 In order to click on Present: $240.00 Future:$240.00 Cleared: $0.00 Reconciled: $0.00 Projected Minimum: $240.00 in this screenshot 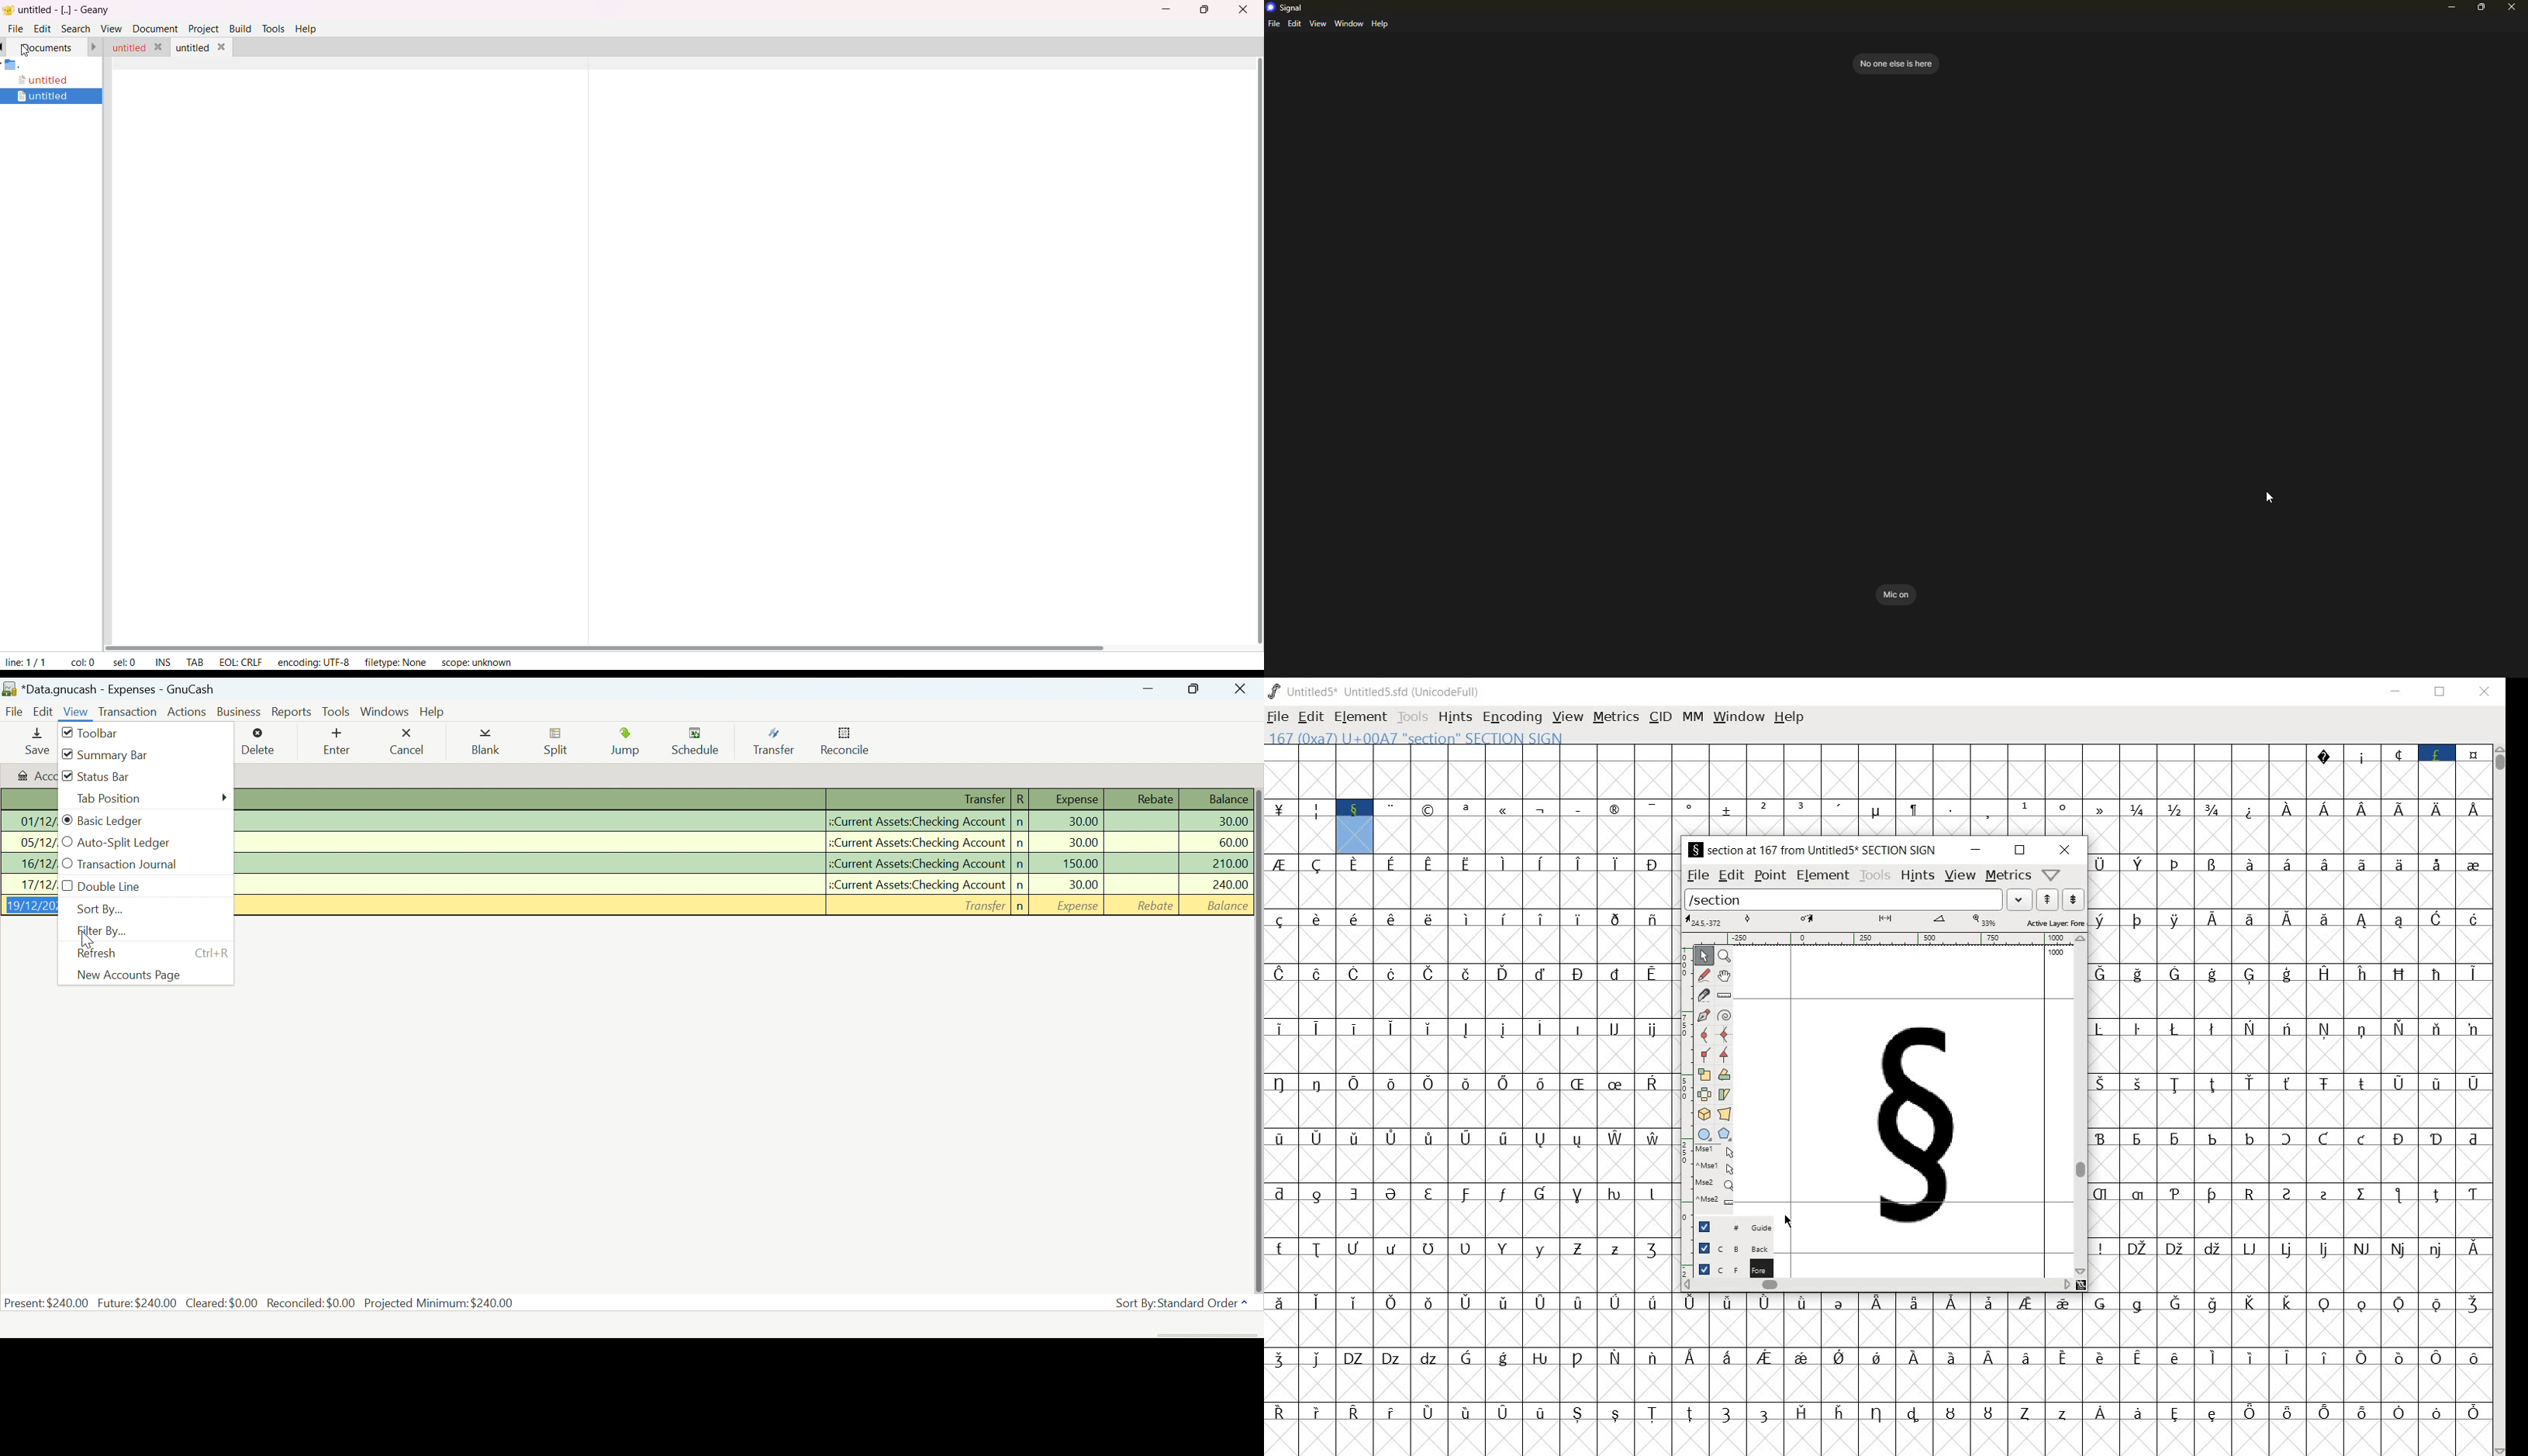, I will do `click(261, 1302)`.